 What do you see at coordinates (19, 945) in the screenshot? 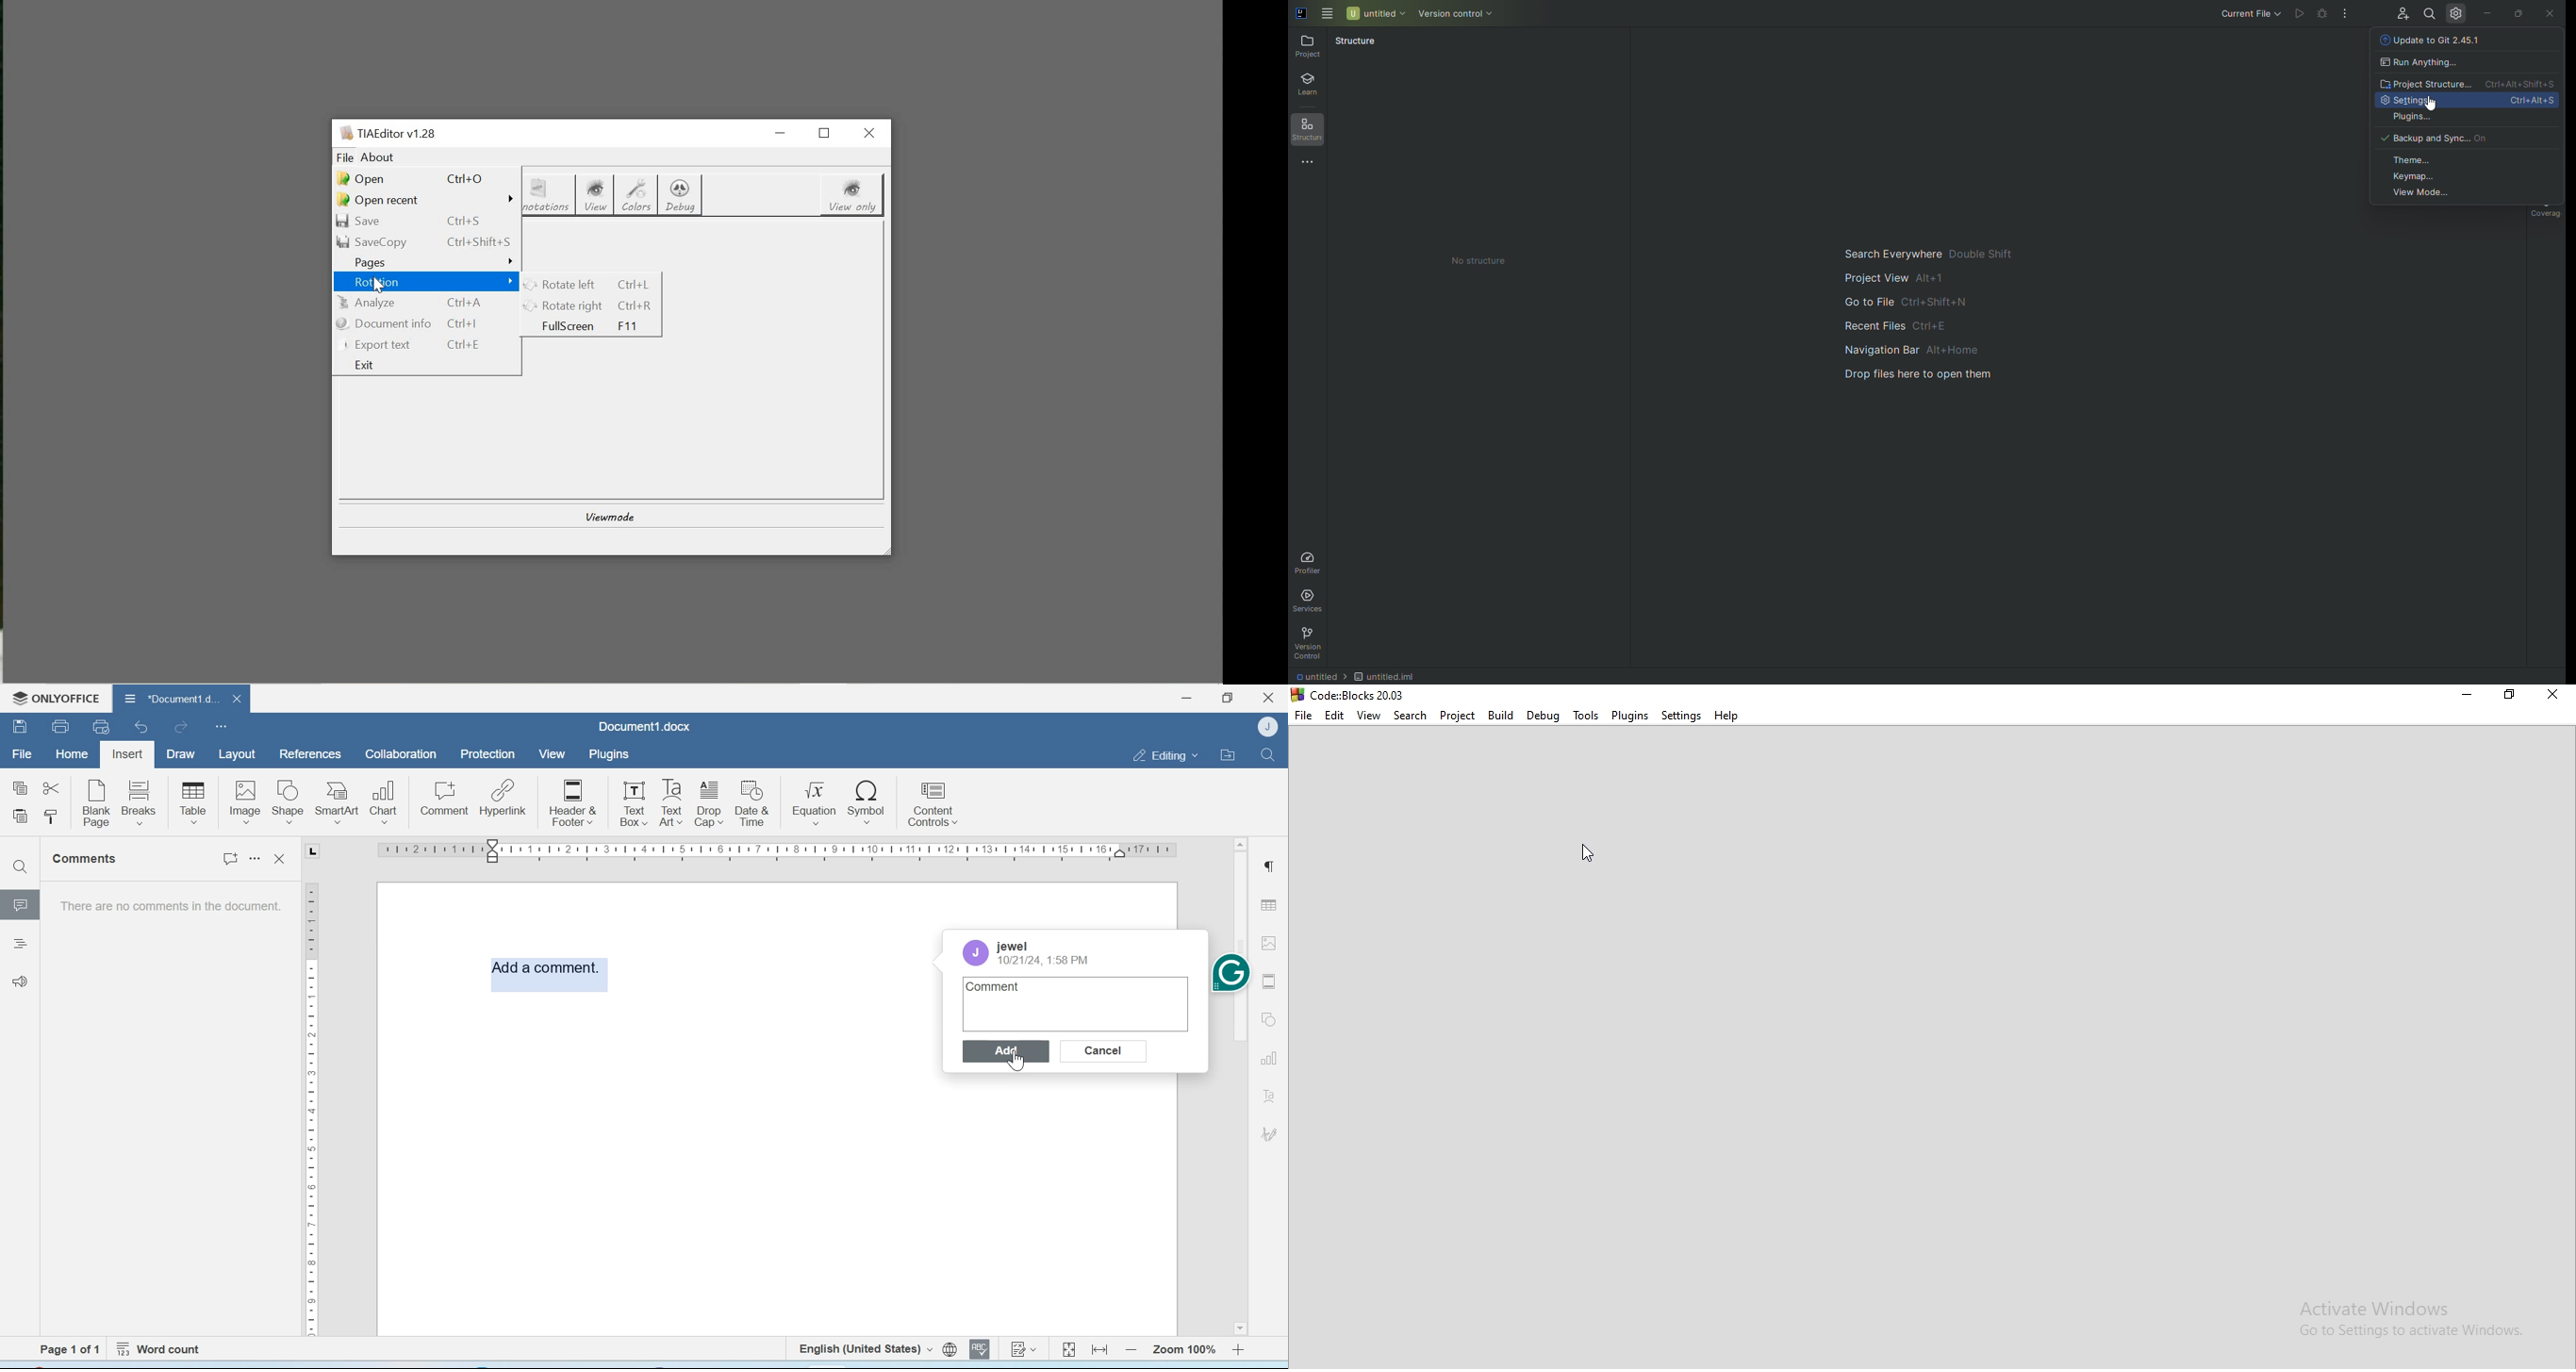
I see `Headings` at bounding box center [19, 945].